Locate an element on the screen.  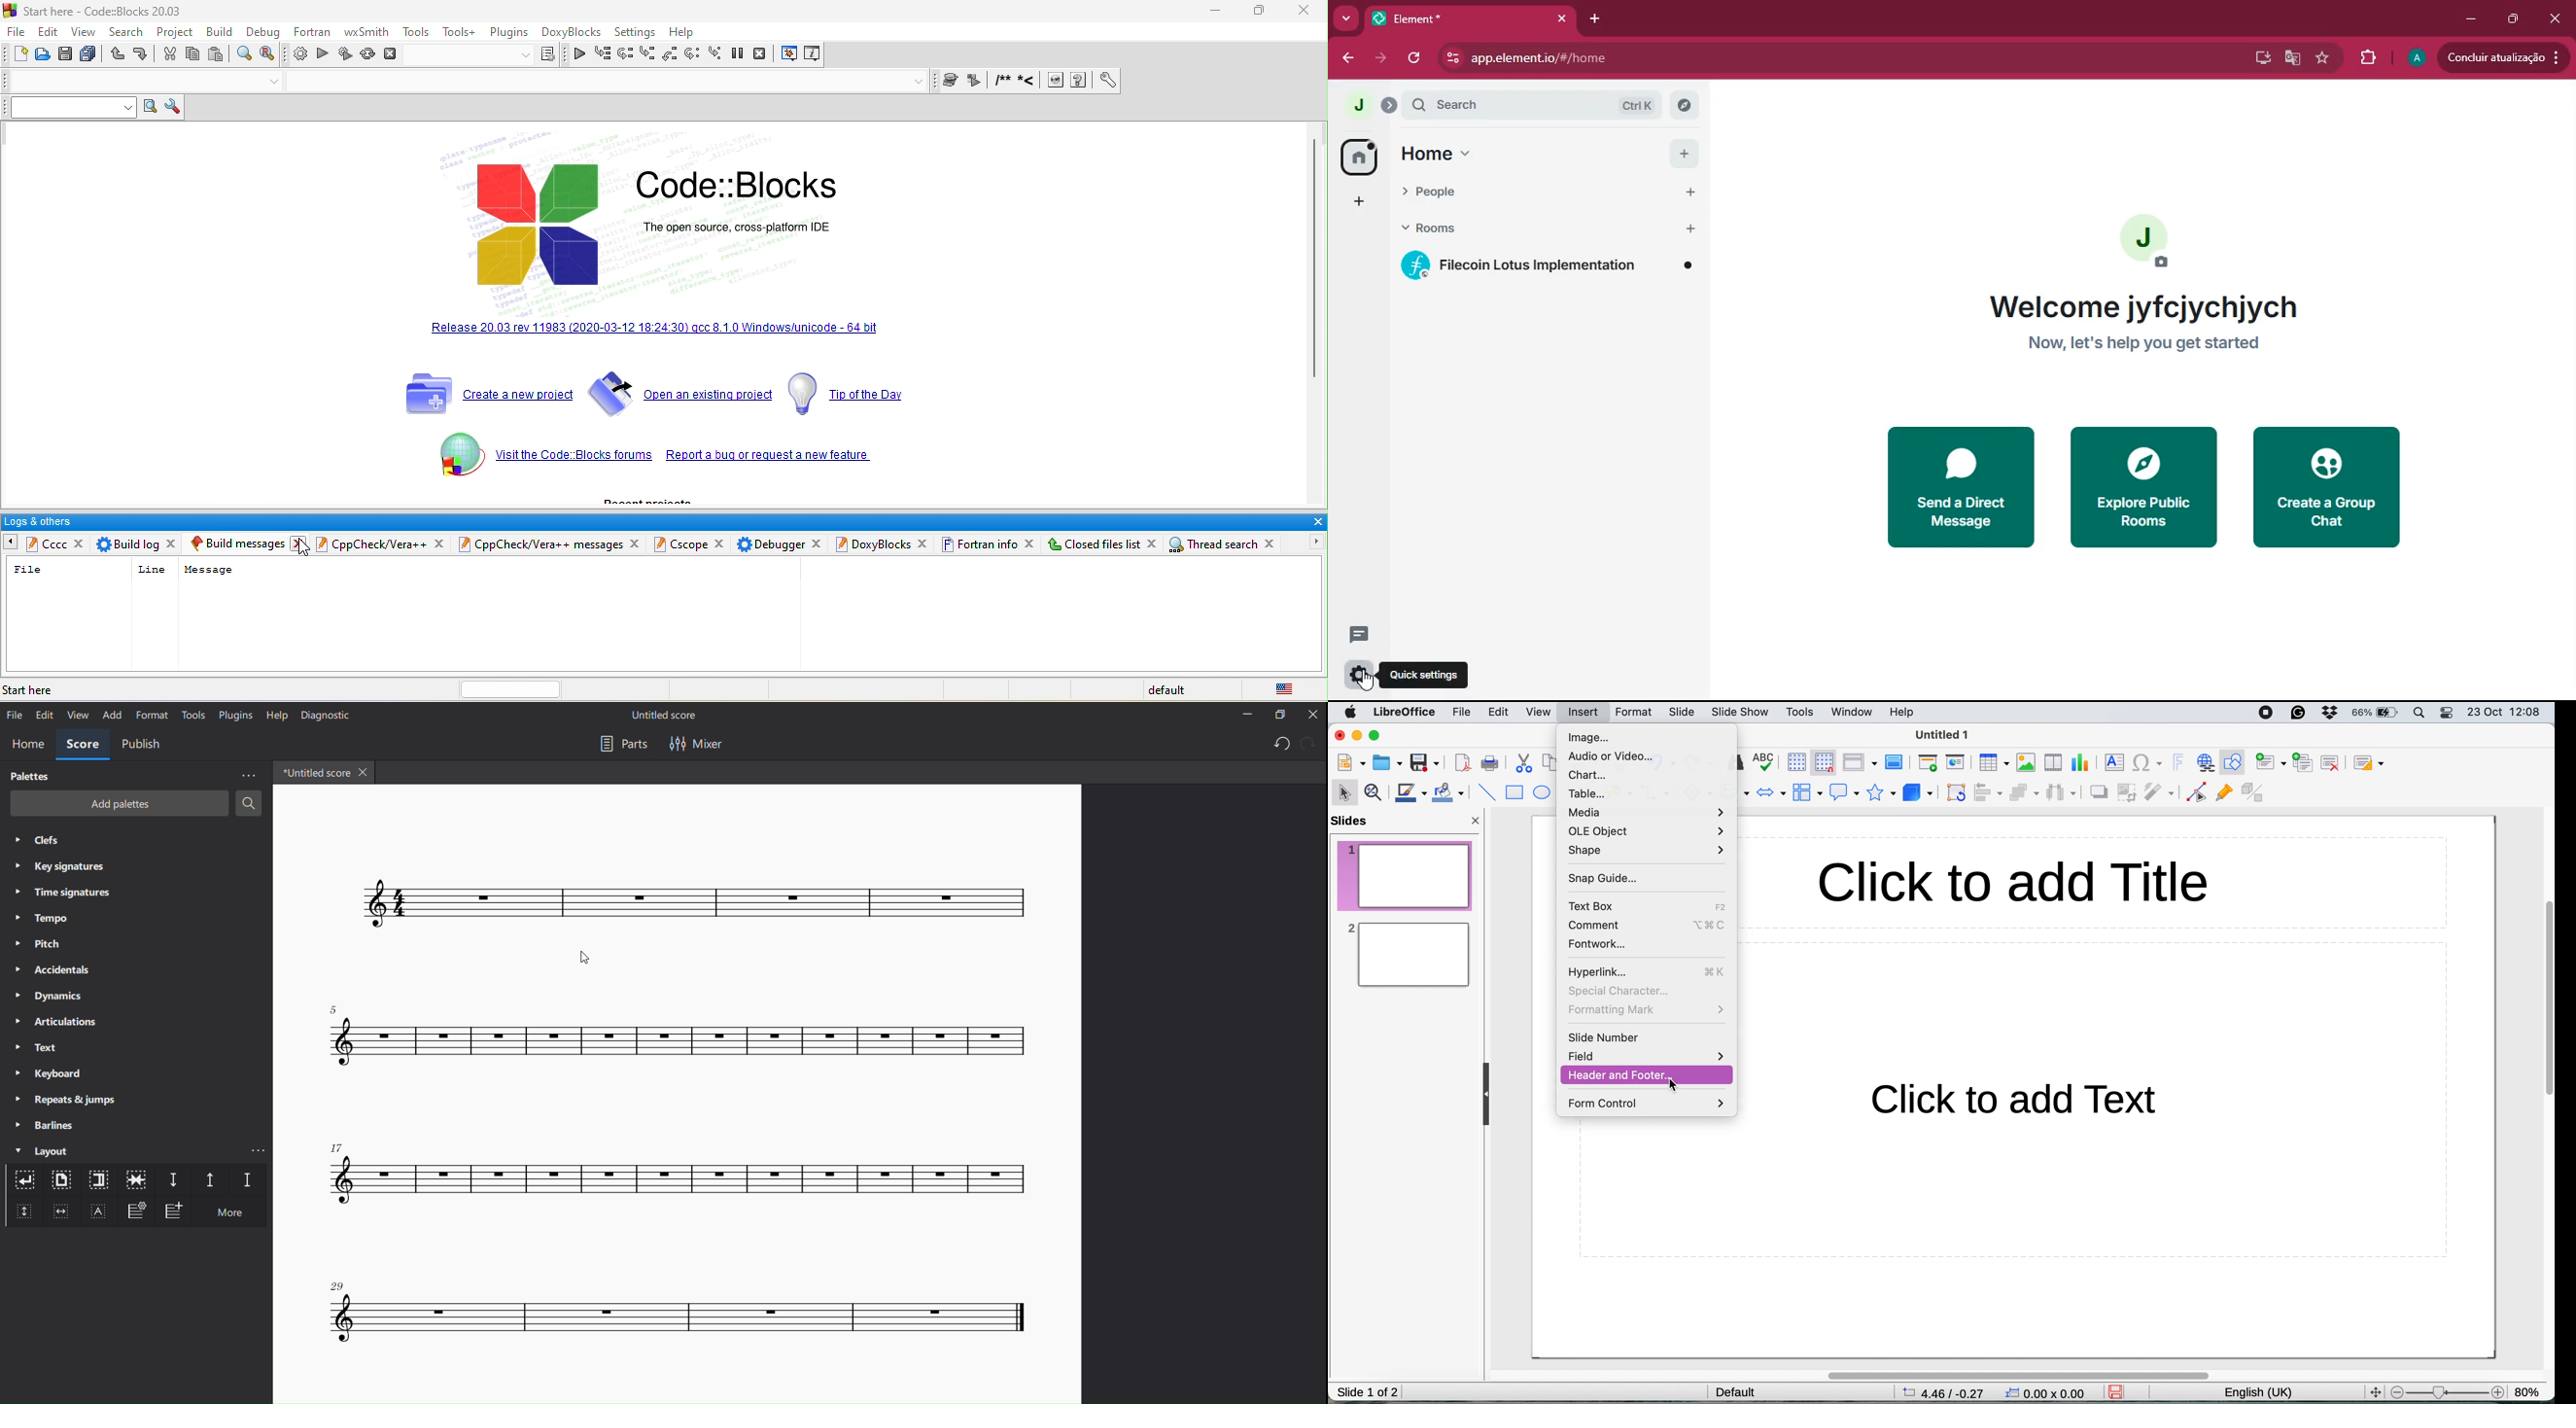
now, let's help you get started is located at coordinates (2151, 344).